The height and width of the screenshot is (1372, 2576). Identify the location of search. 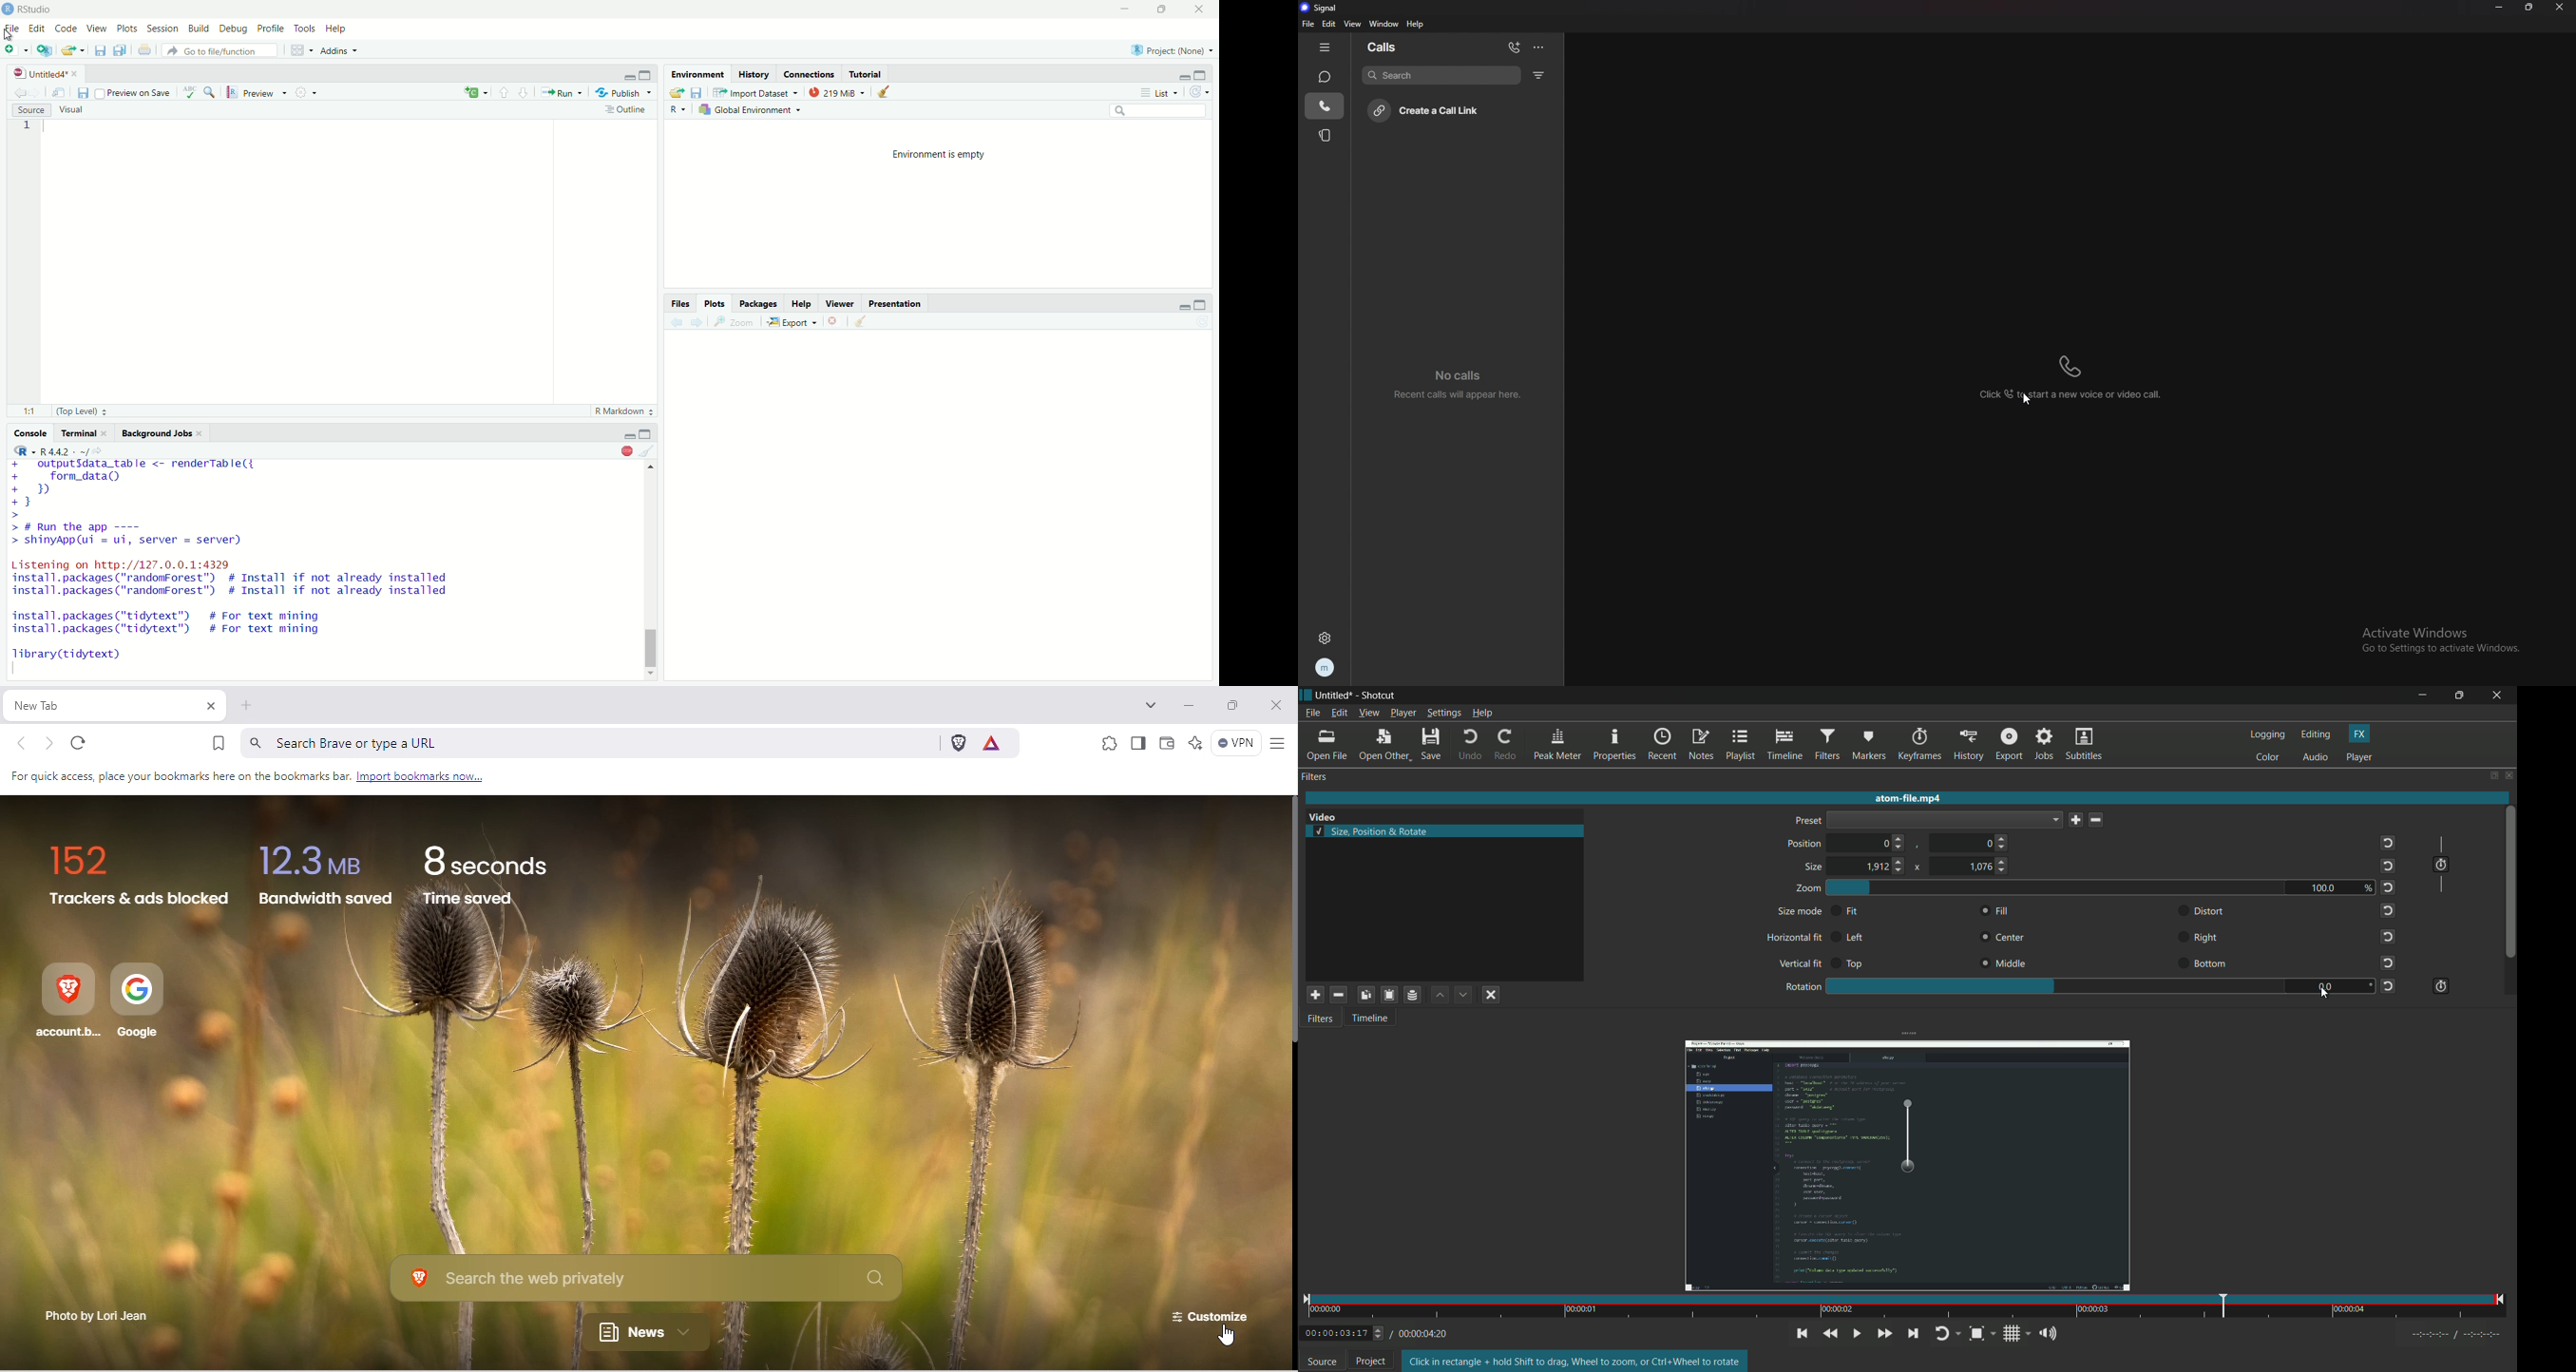
(1160, 111).